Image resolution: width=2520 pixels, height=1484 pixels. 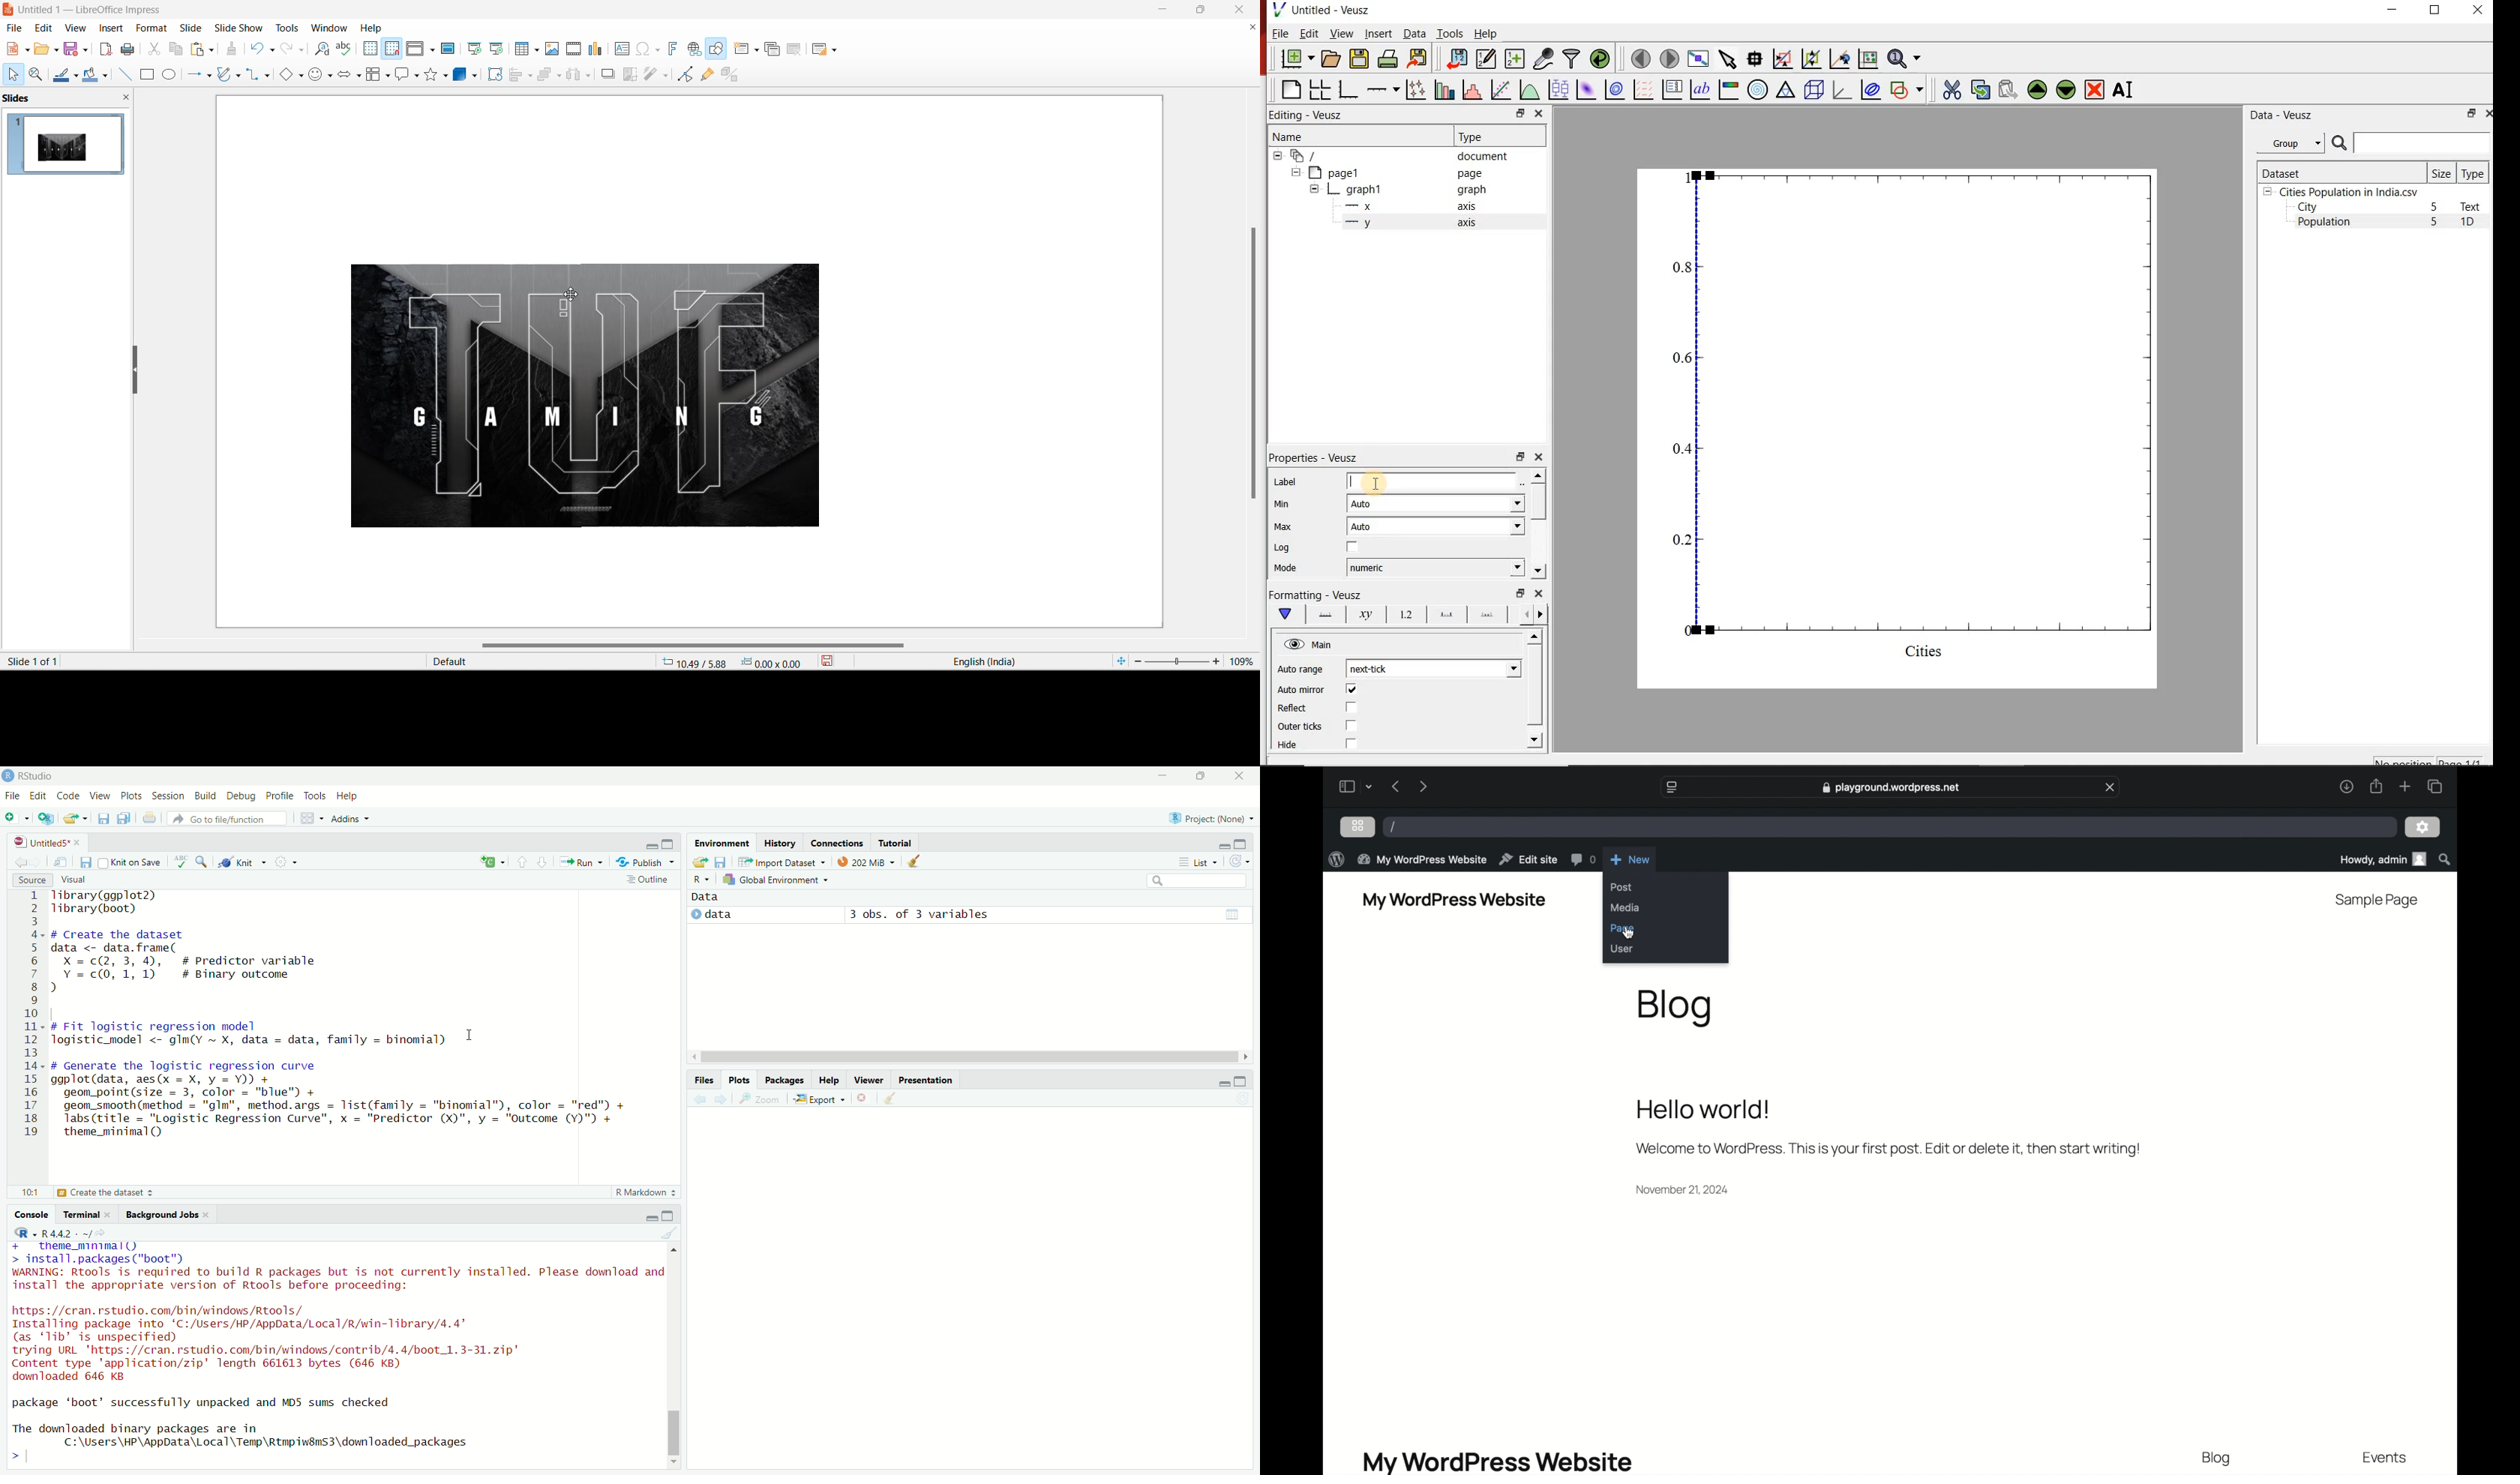 I want to click on start at first slide, so click(x=476, y=49).